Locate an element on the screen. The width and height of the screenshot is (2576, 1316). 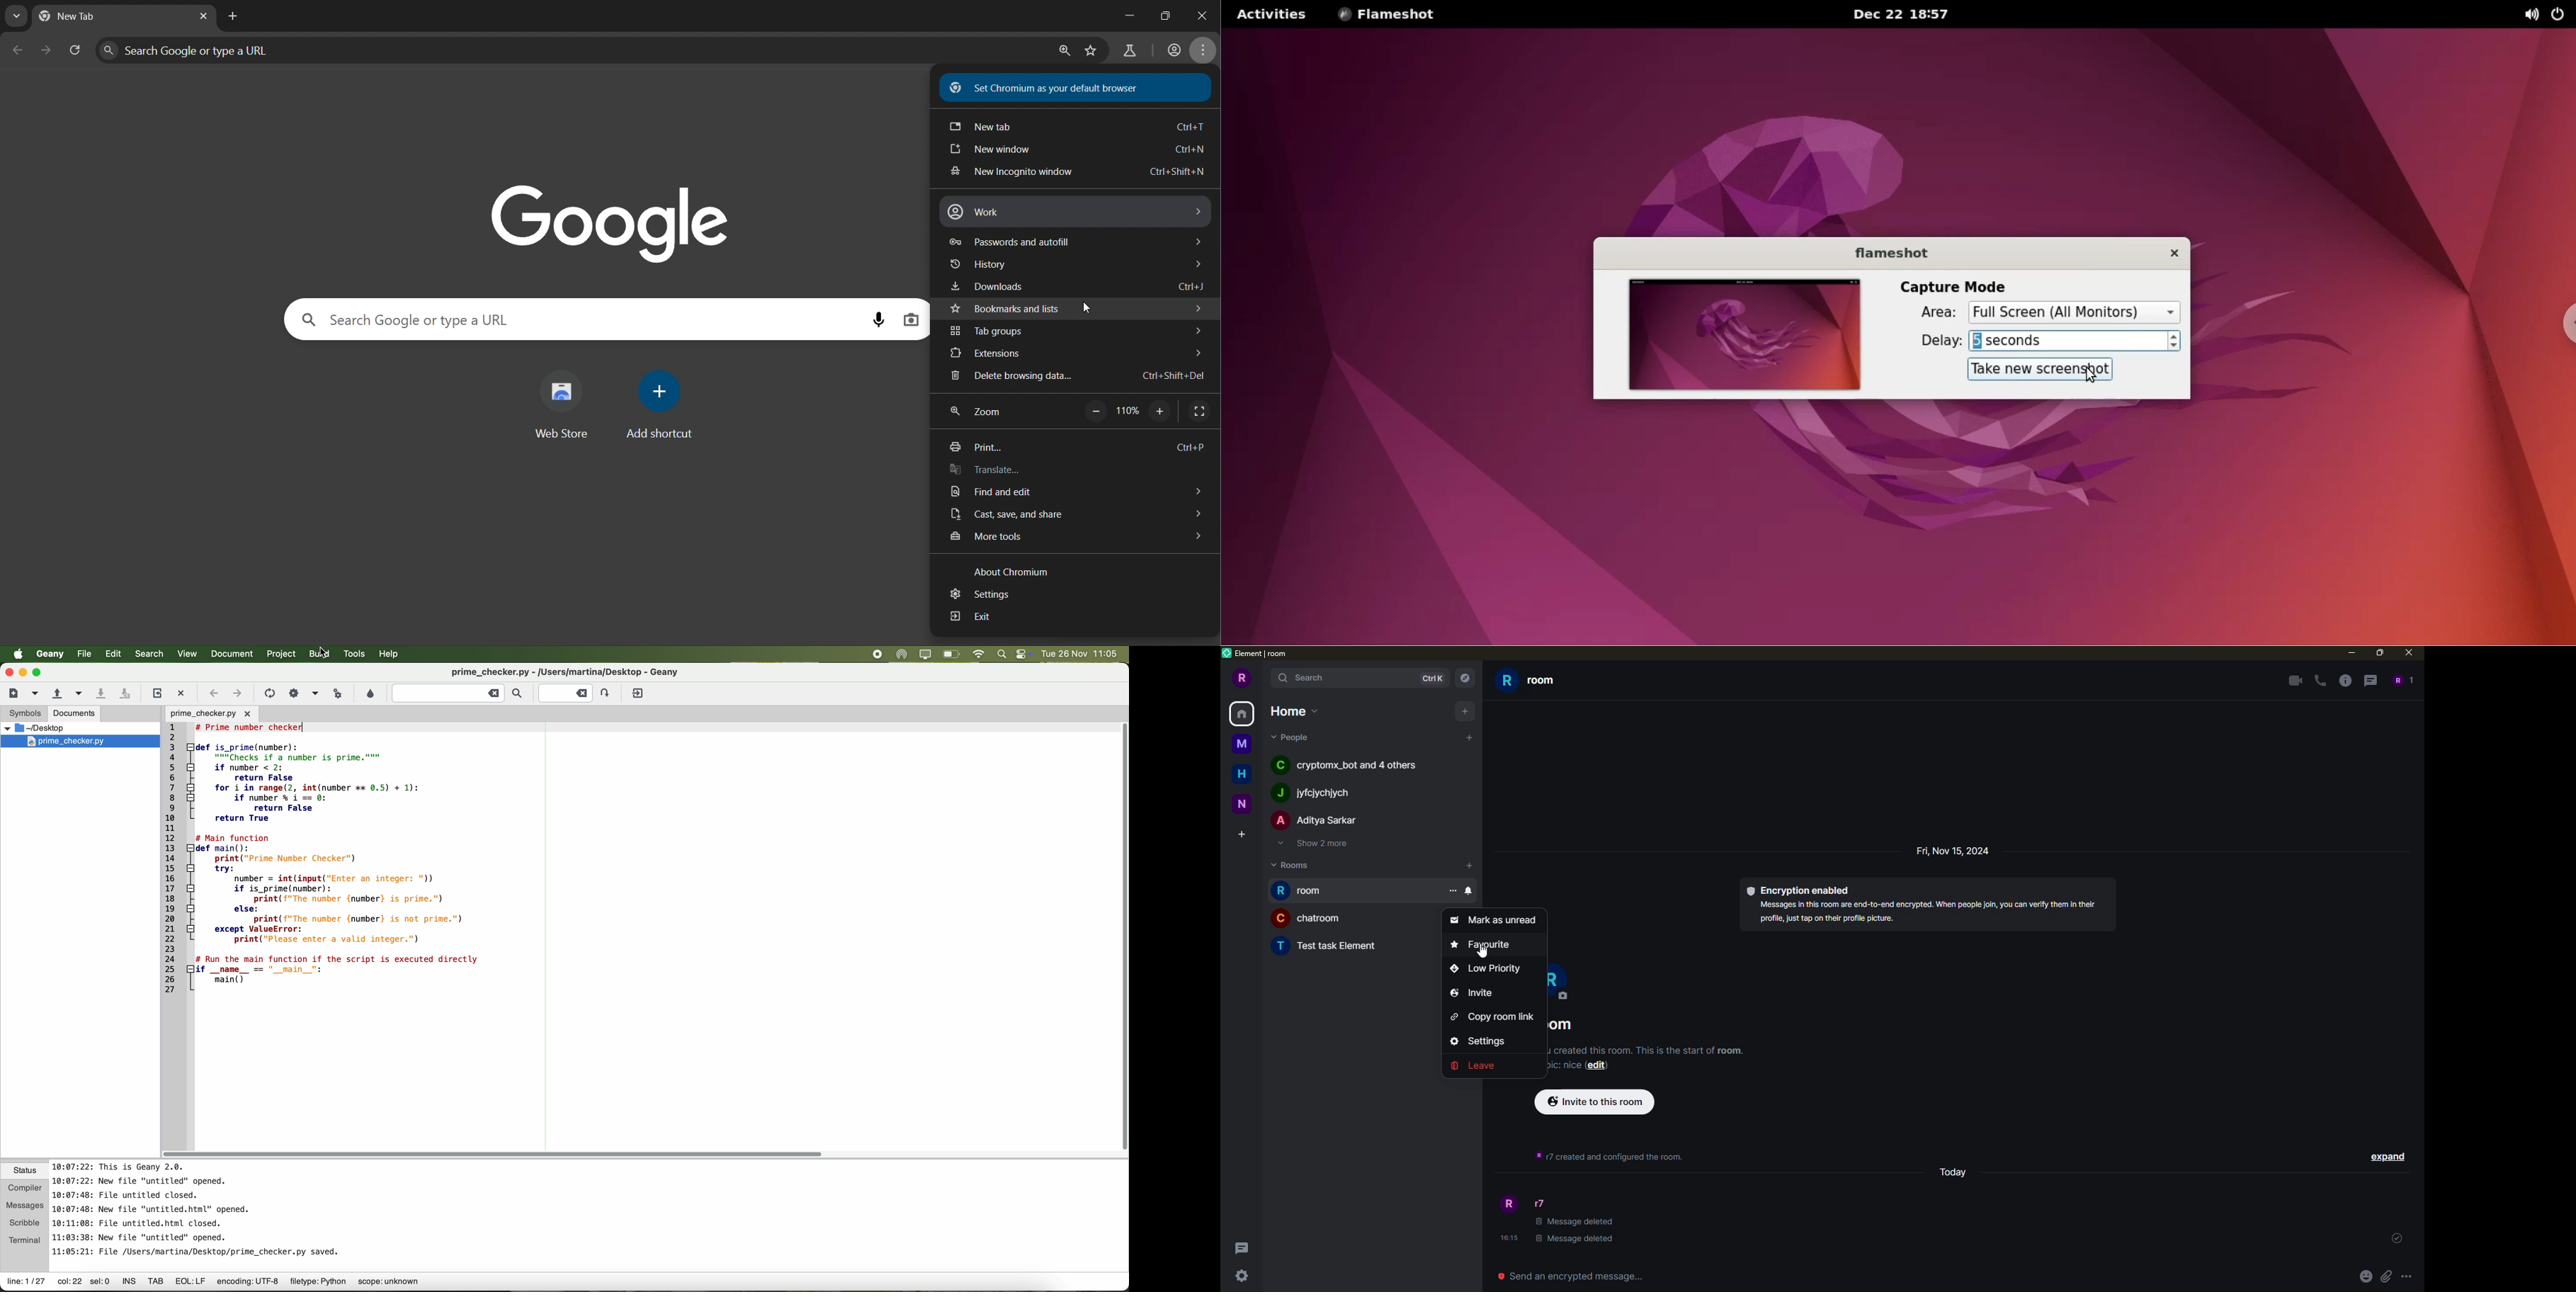
invite is located at coordinates (1473, 993).